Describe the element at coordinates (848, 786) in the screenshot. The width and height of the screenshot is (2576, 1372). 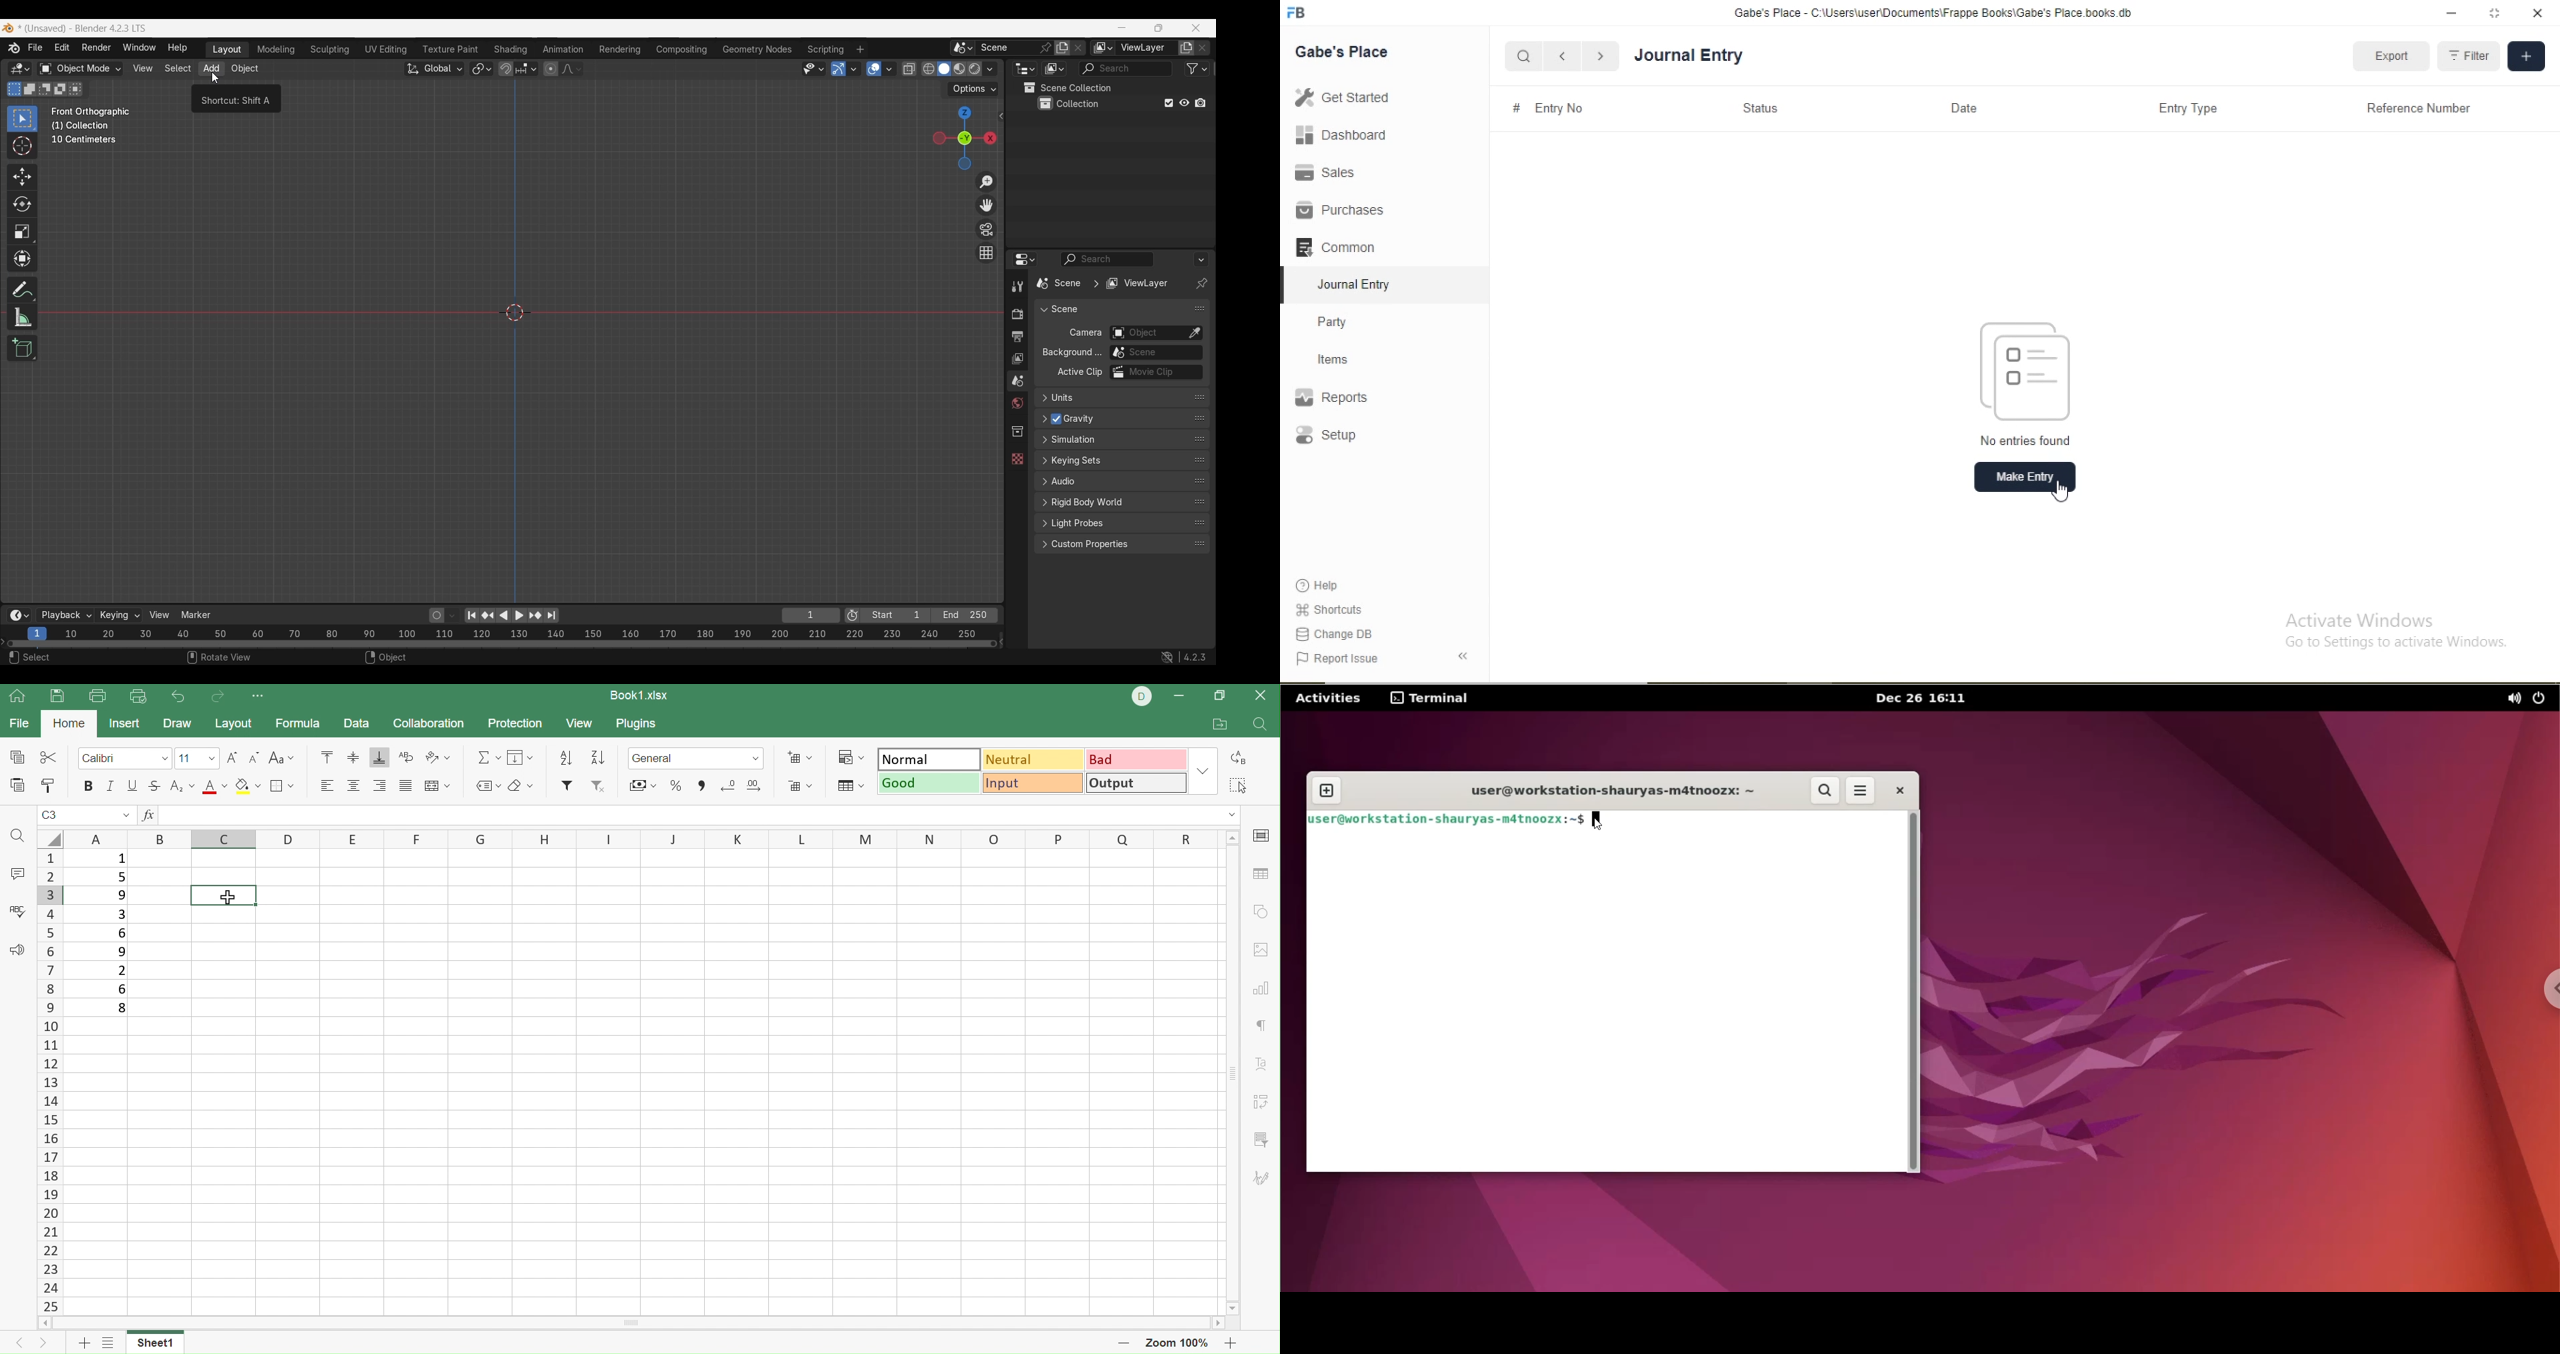
I see `Format as table template` at that location.